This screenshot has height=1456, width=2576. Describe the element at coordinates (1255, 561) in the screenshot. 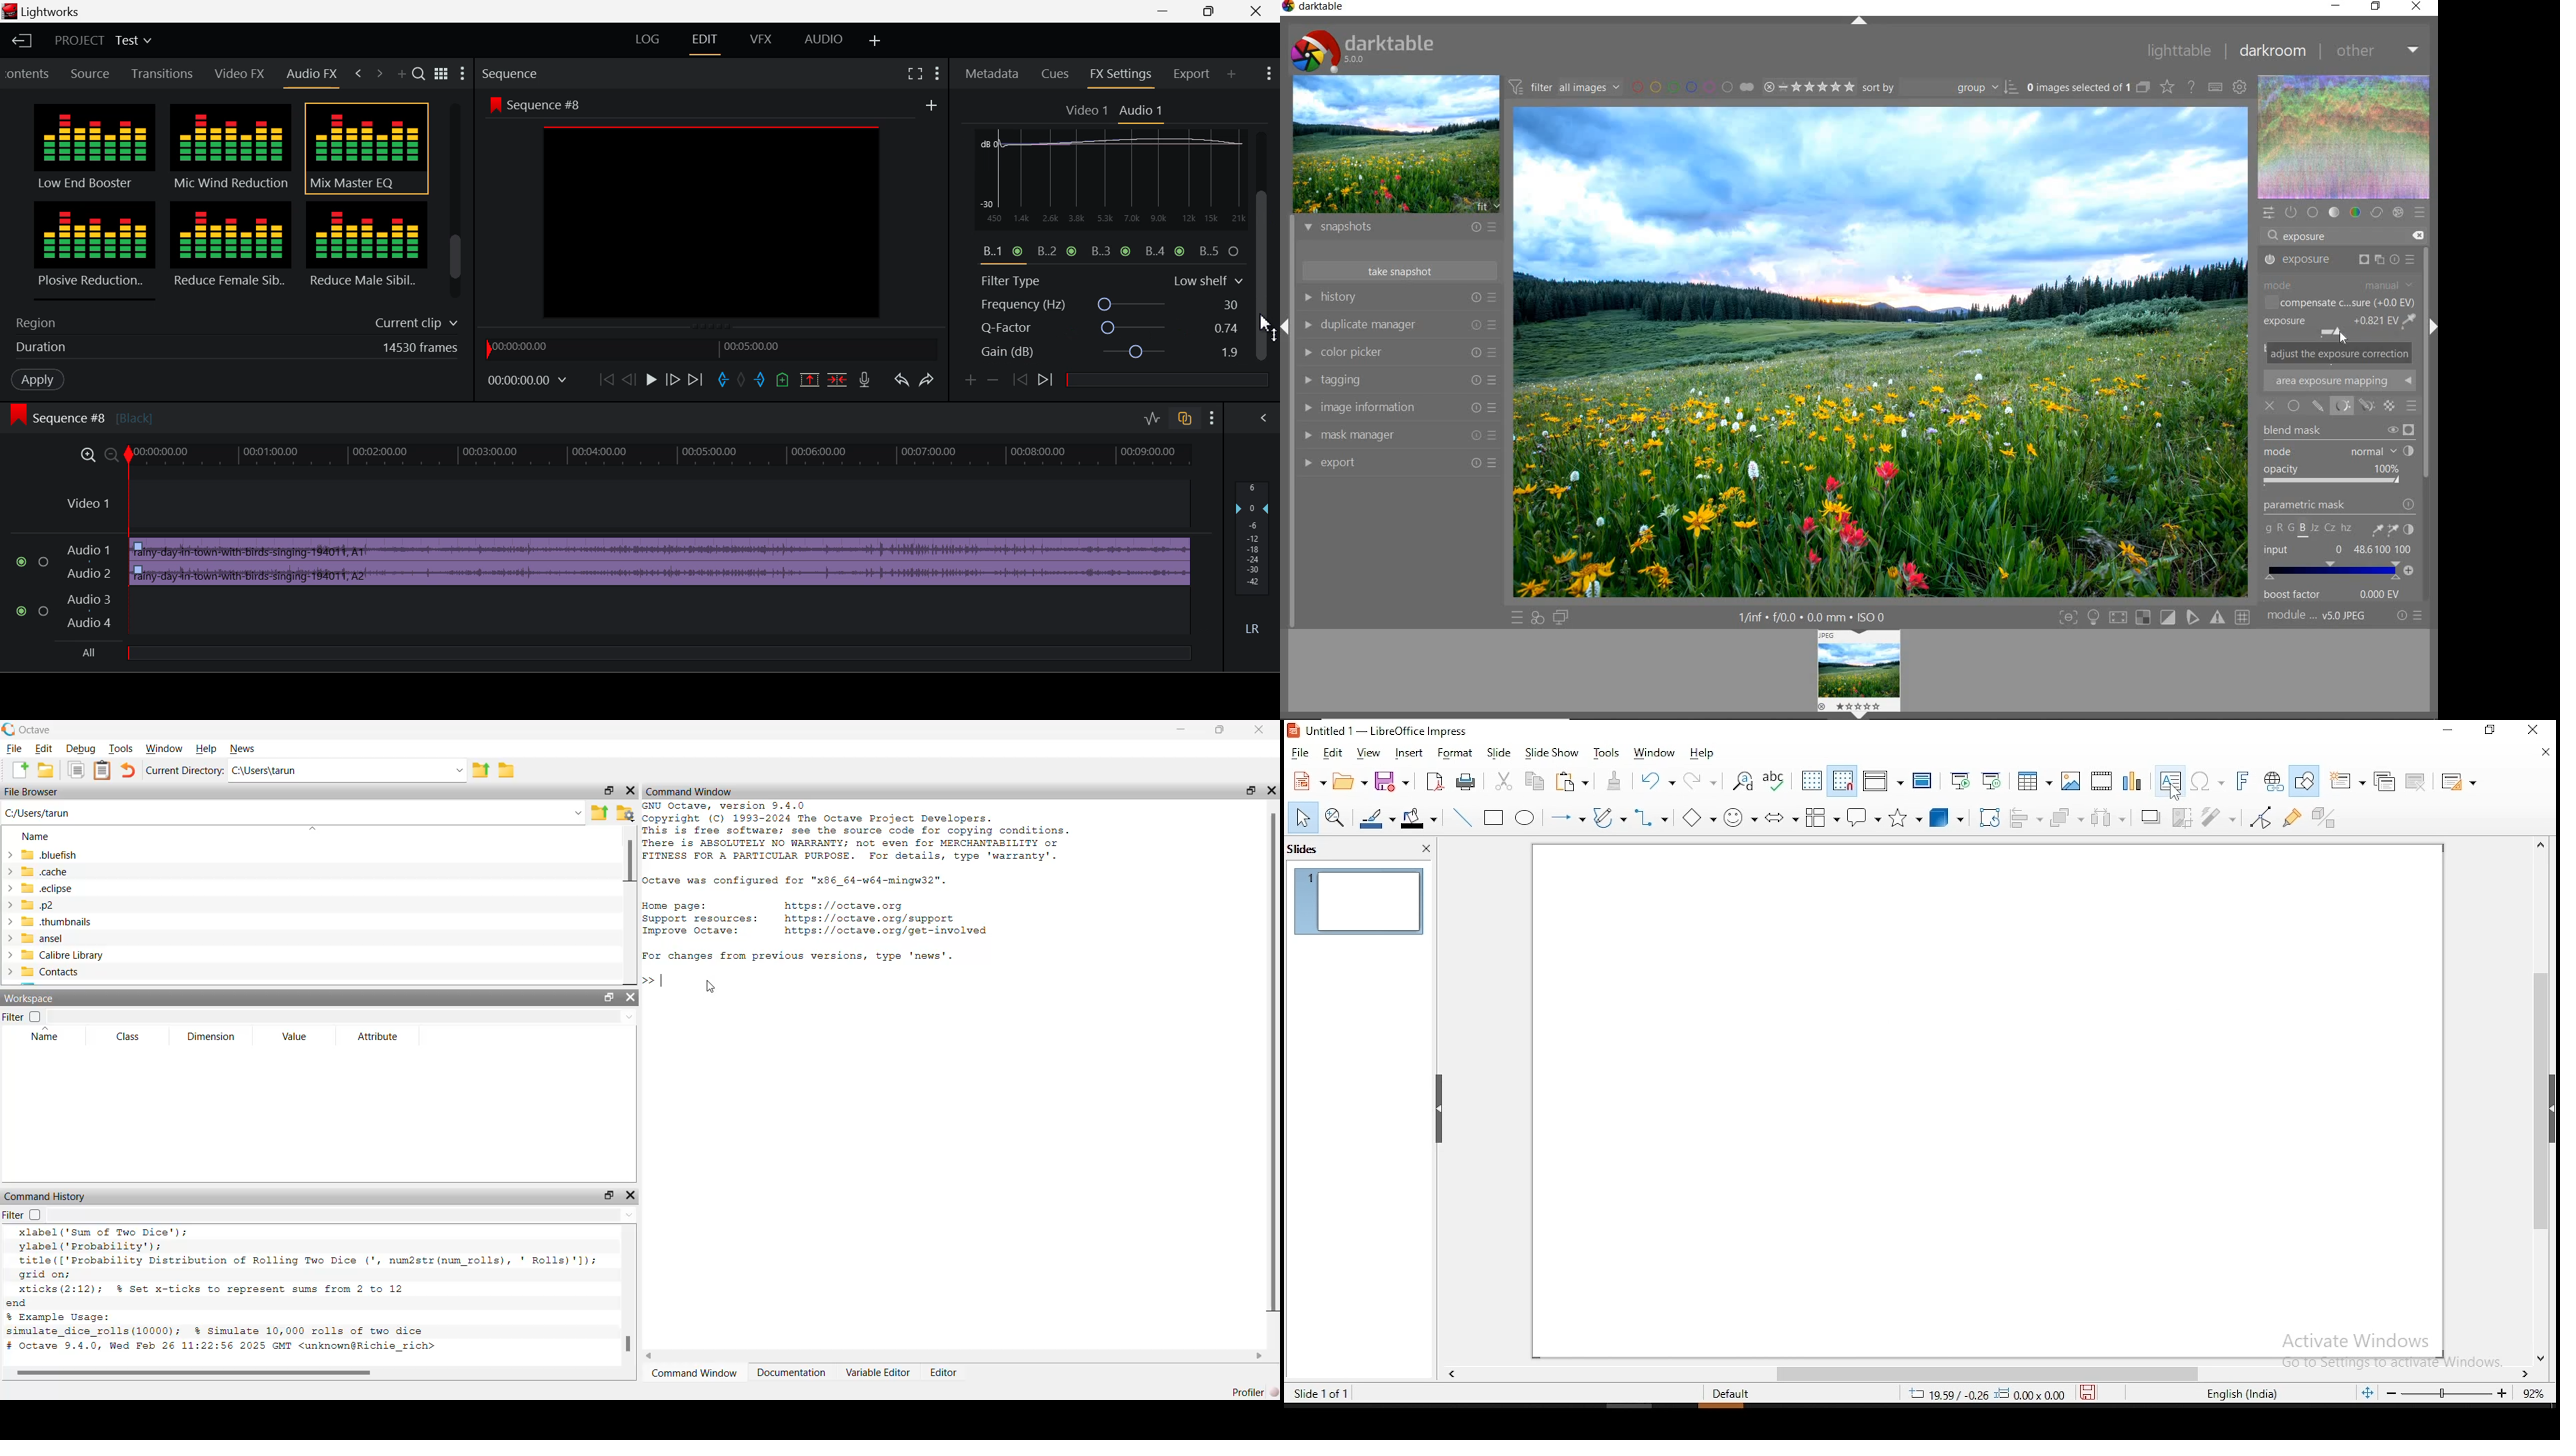

I see `Decibel Level` at that location.